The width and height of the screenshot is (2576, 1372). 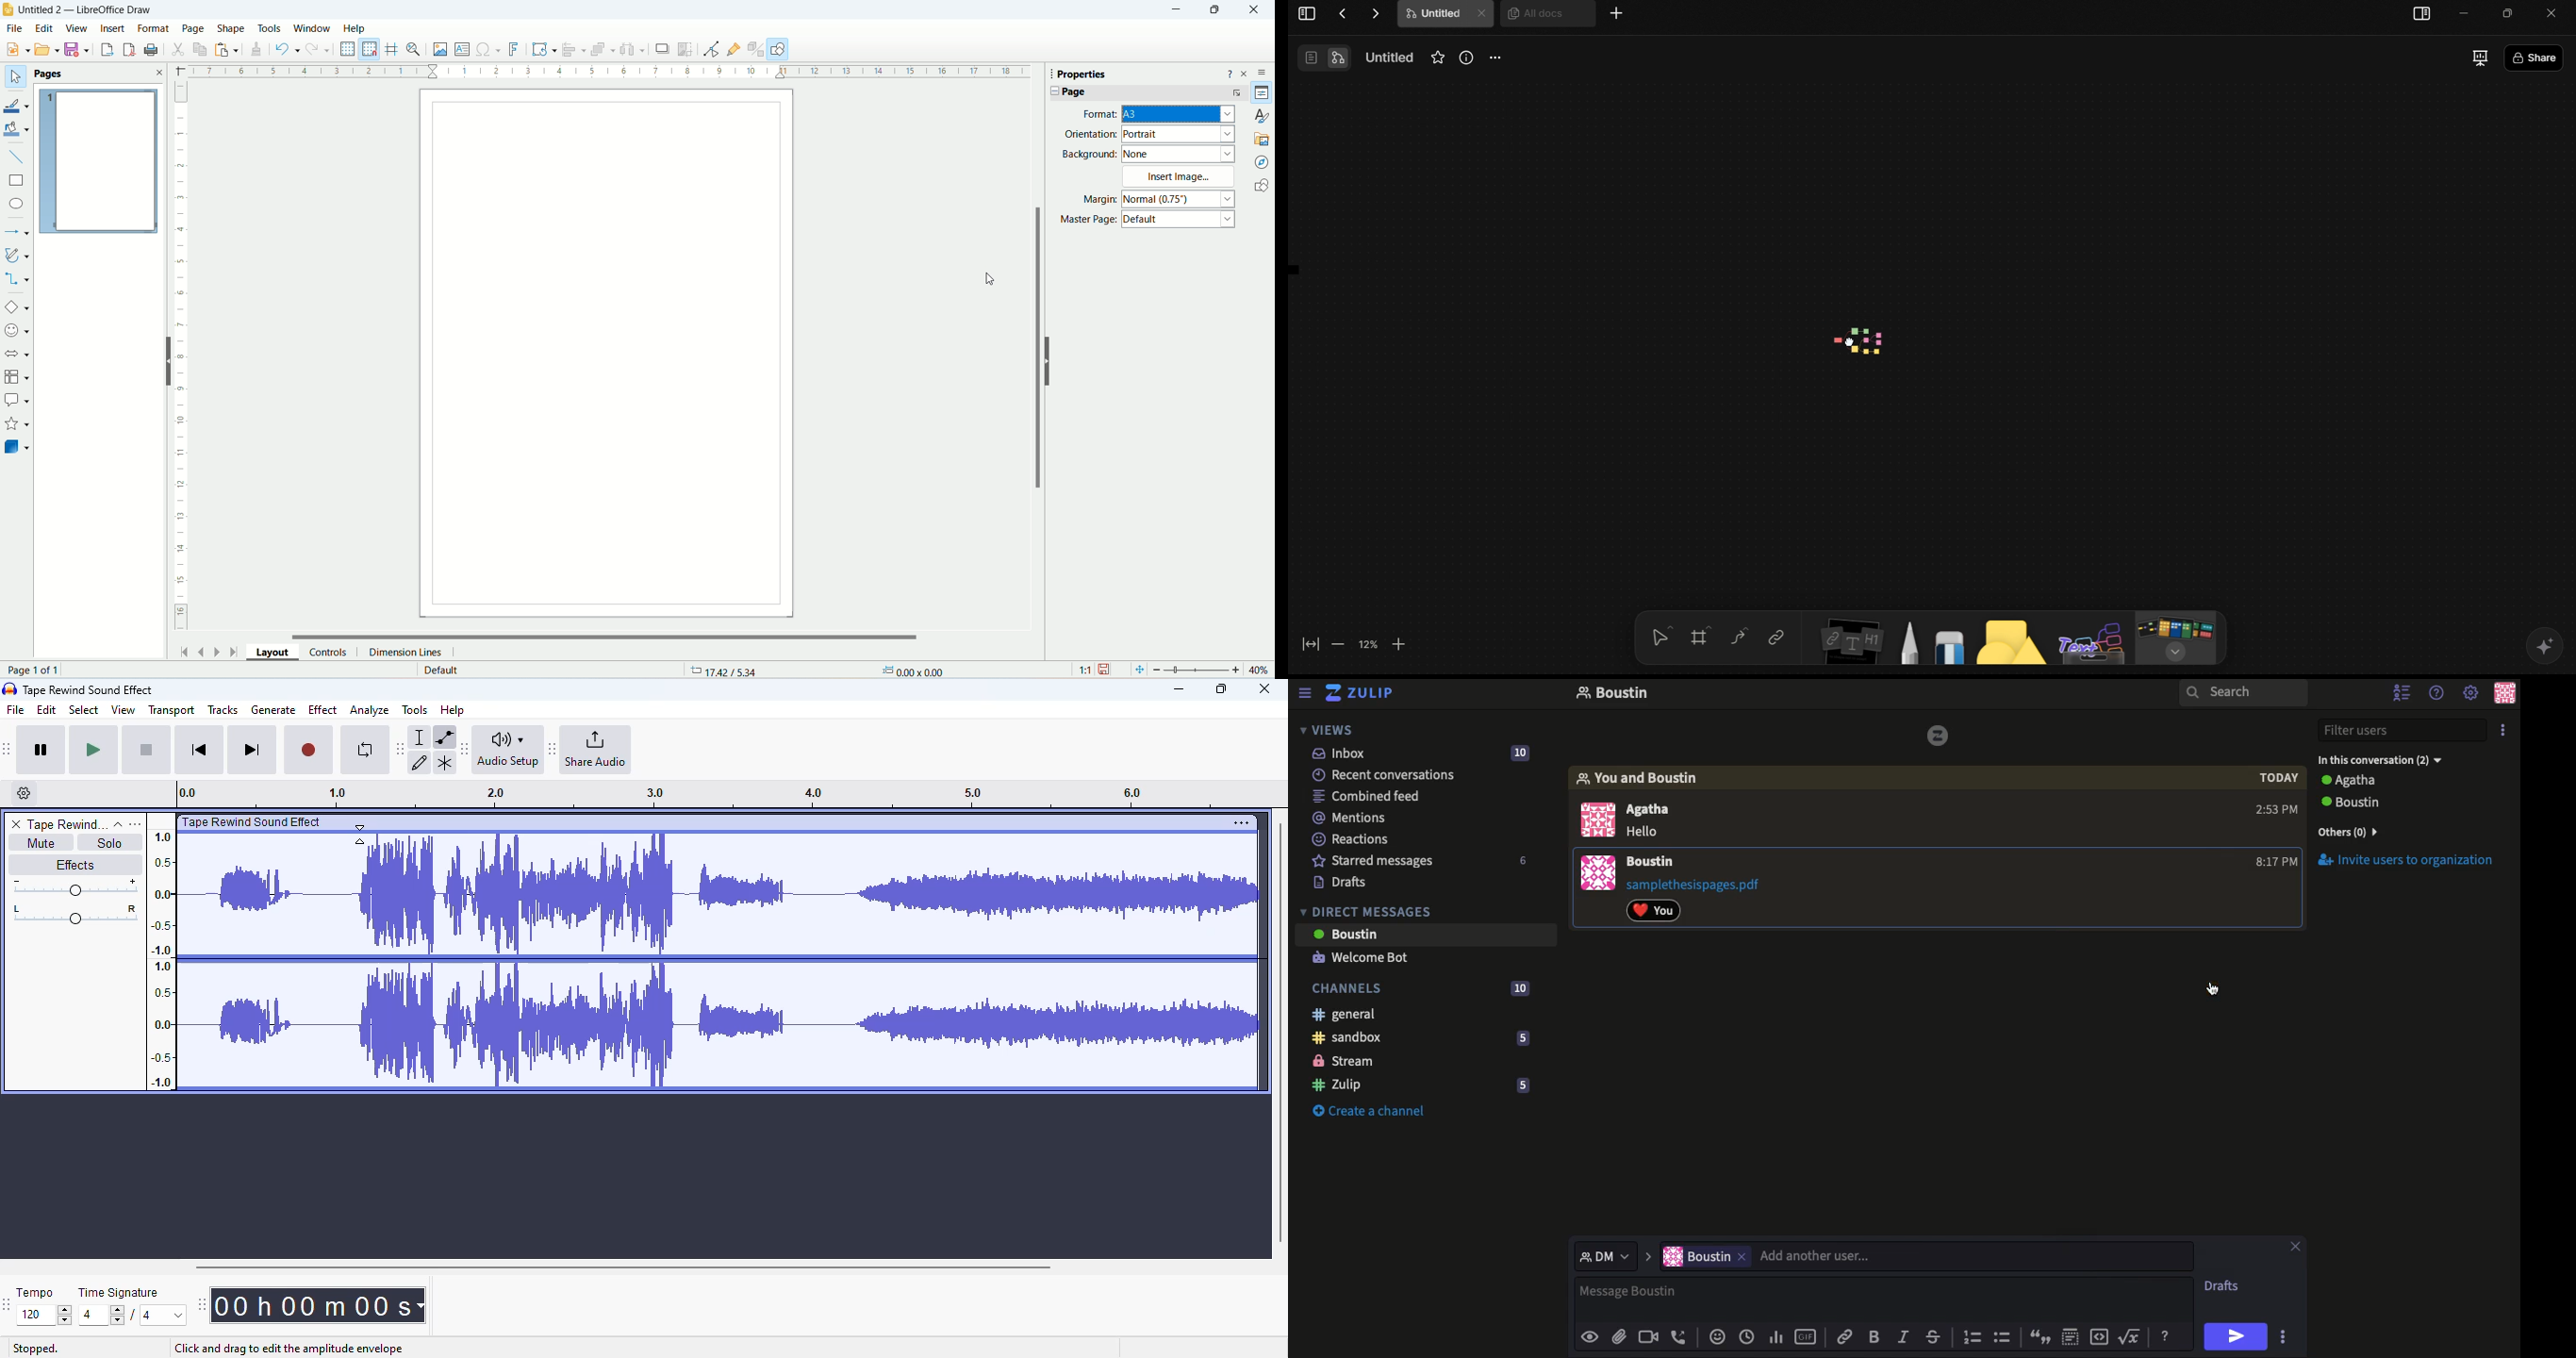 What do you see at coordinates (1181, 9) in the screenshot?
I see `minimize` at bounding box center [1181, 9].